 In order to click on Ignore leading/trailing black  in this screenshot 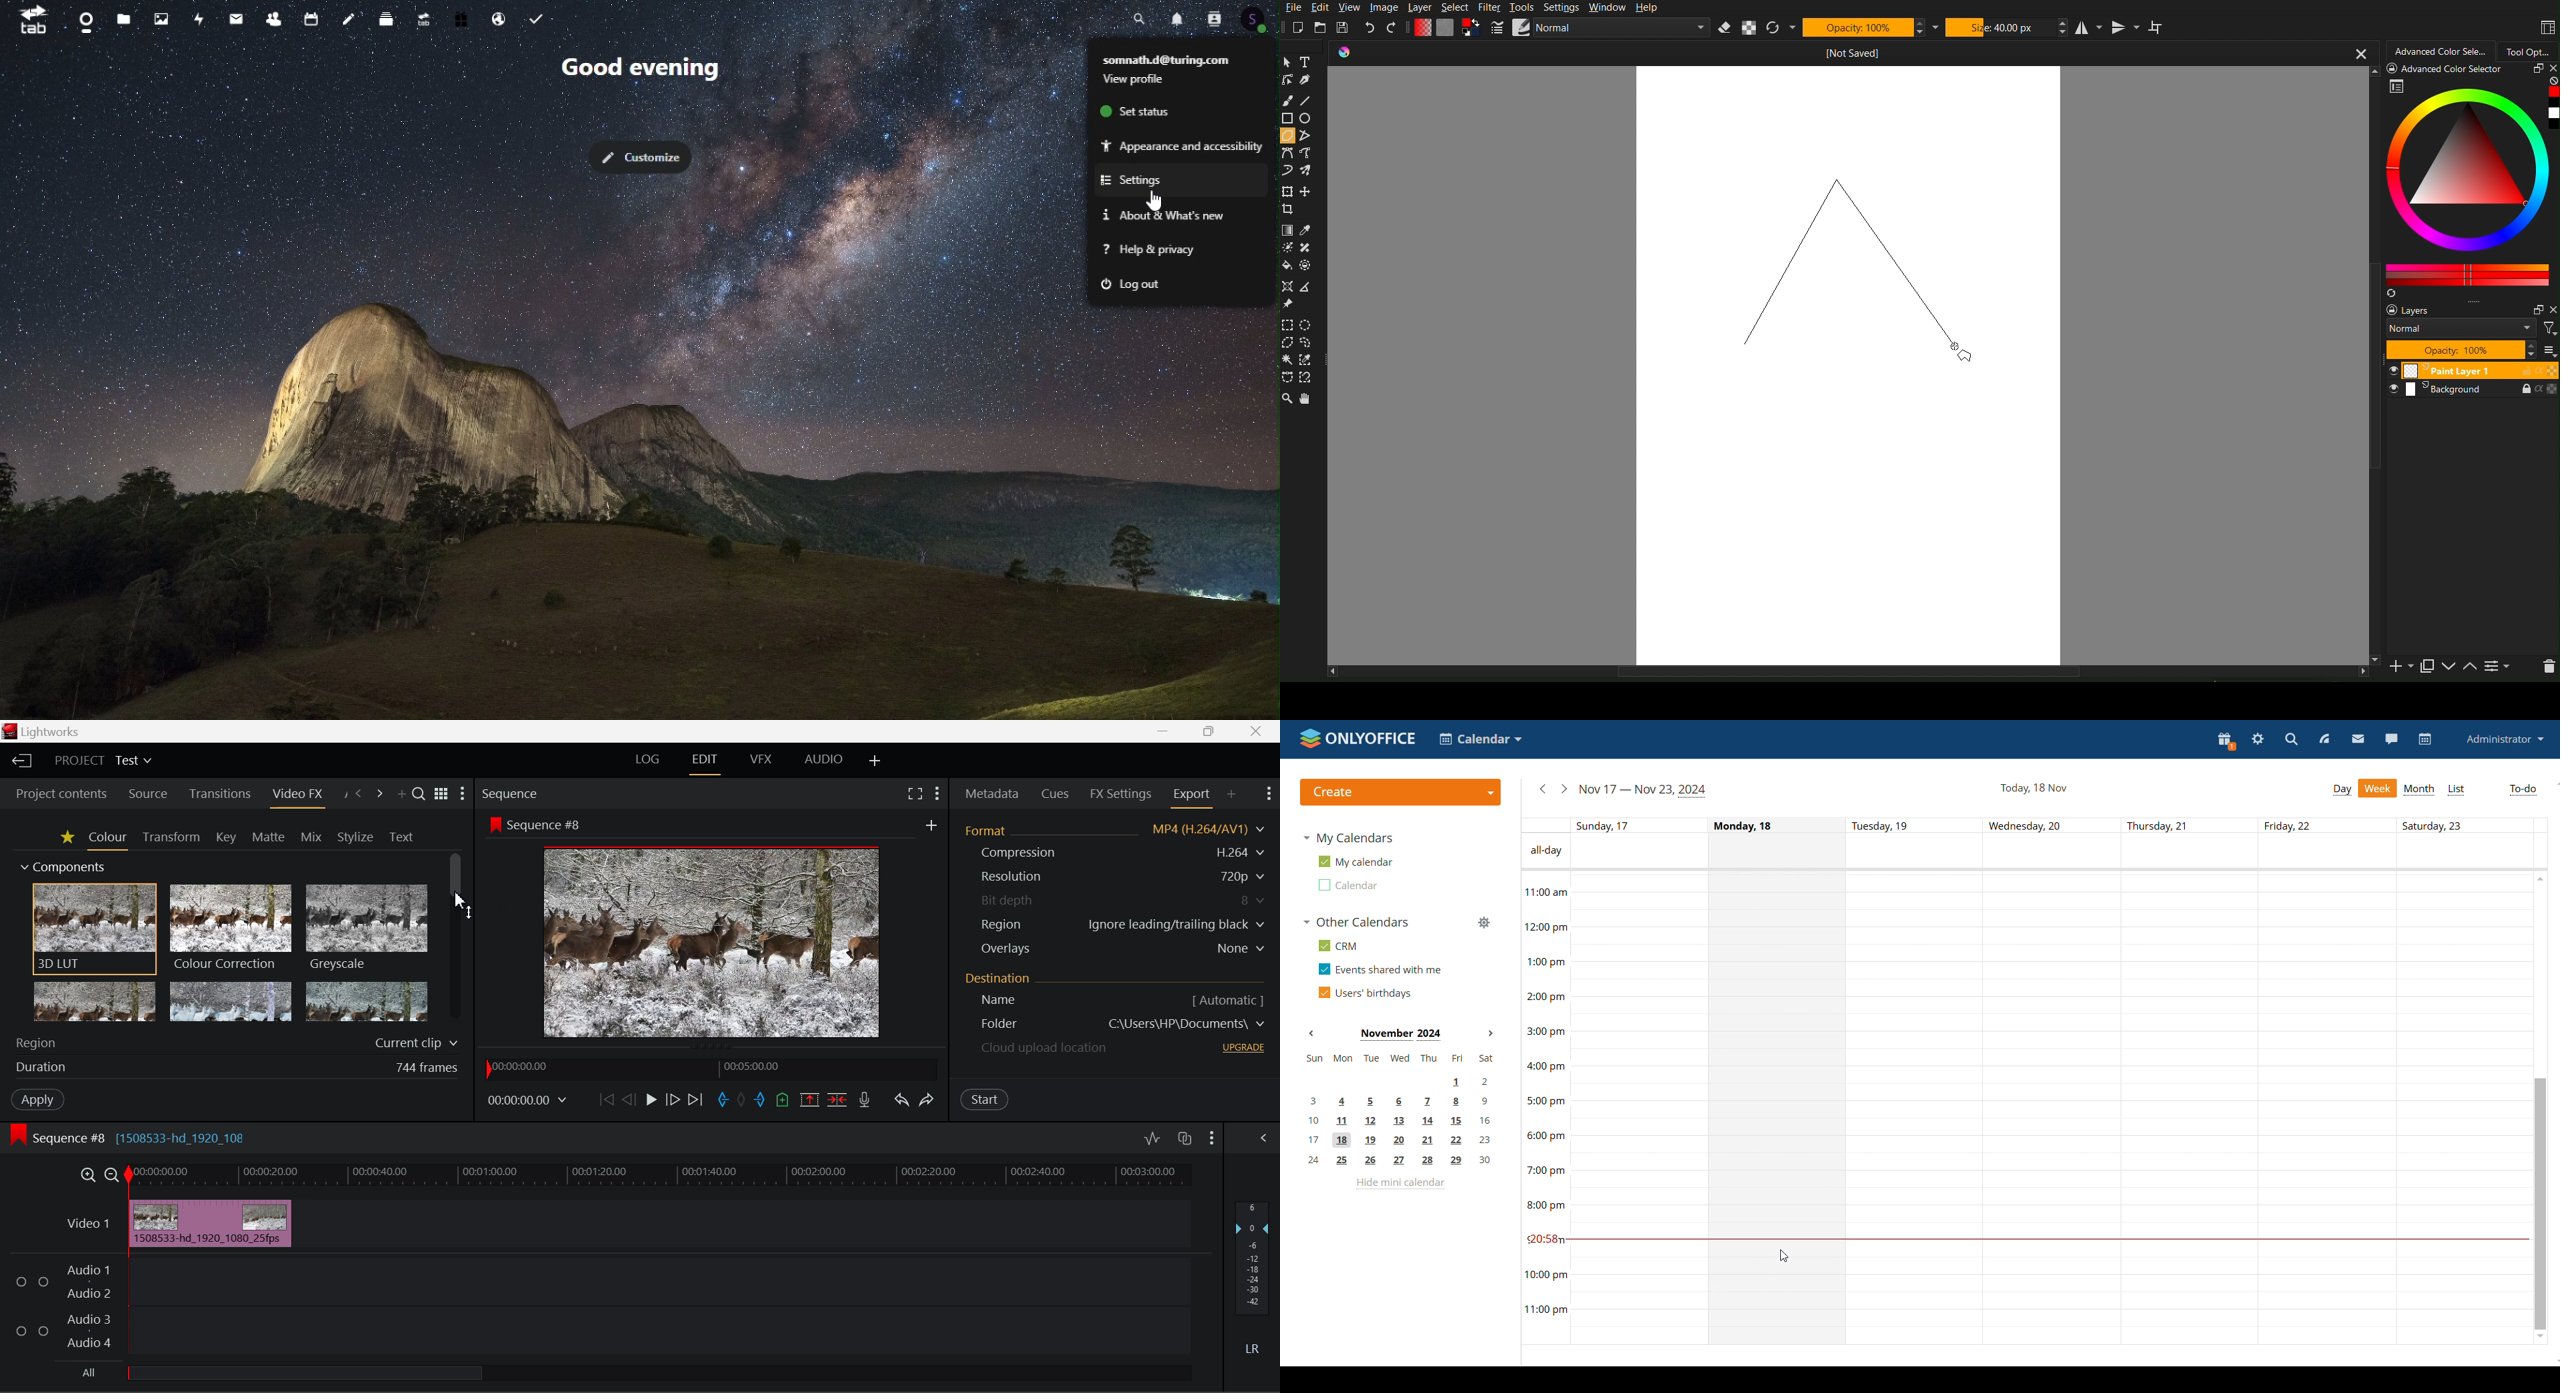, I will do `click(1175, 925)`.